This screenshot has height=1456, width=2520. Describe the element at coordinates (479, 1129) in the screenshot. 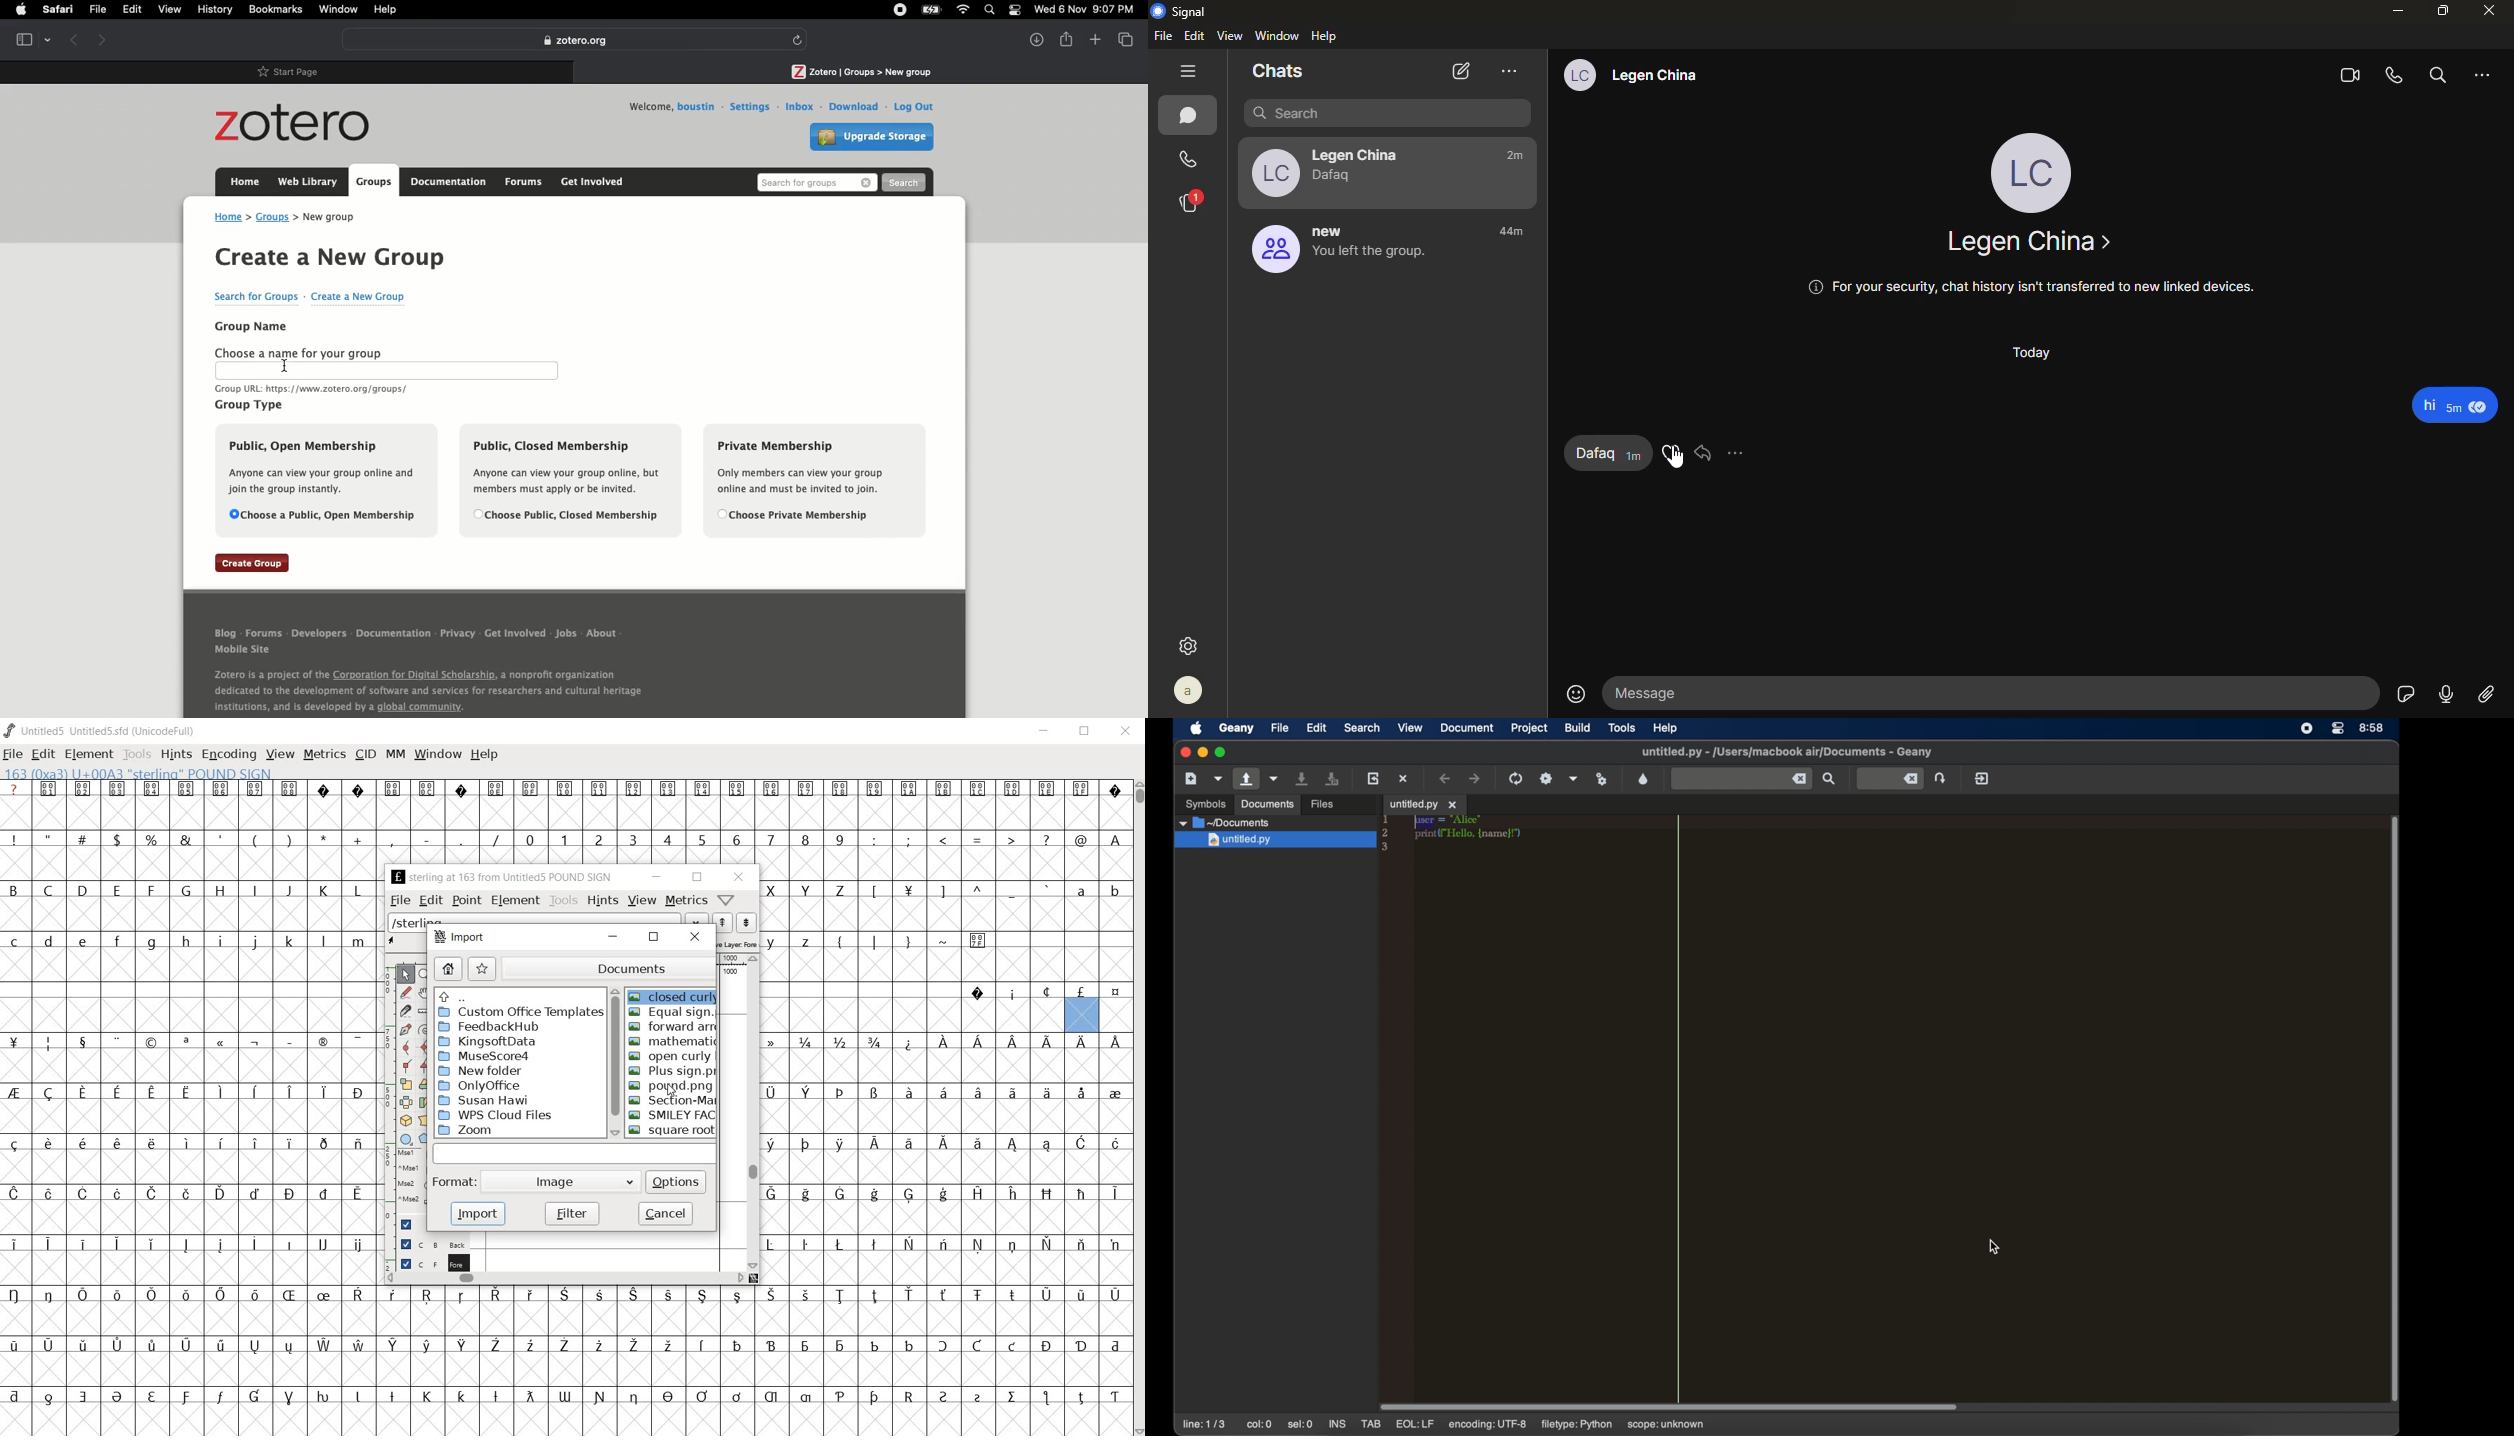

I see `Zoom` at that location.